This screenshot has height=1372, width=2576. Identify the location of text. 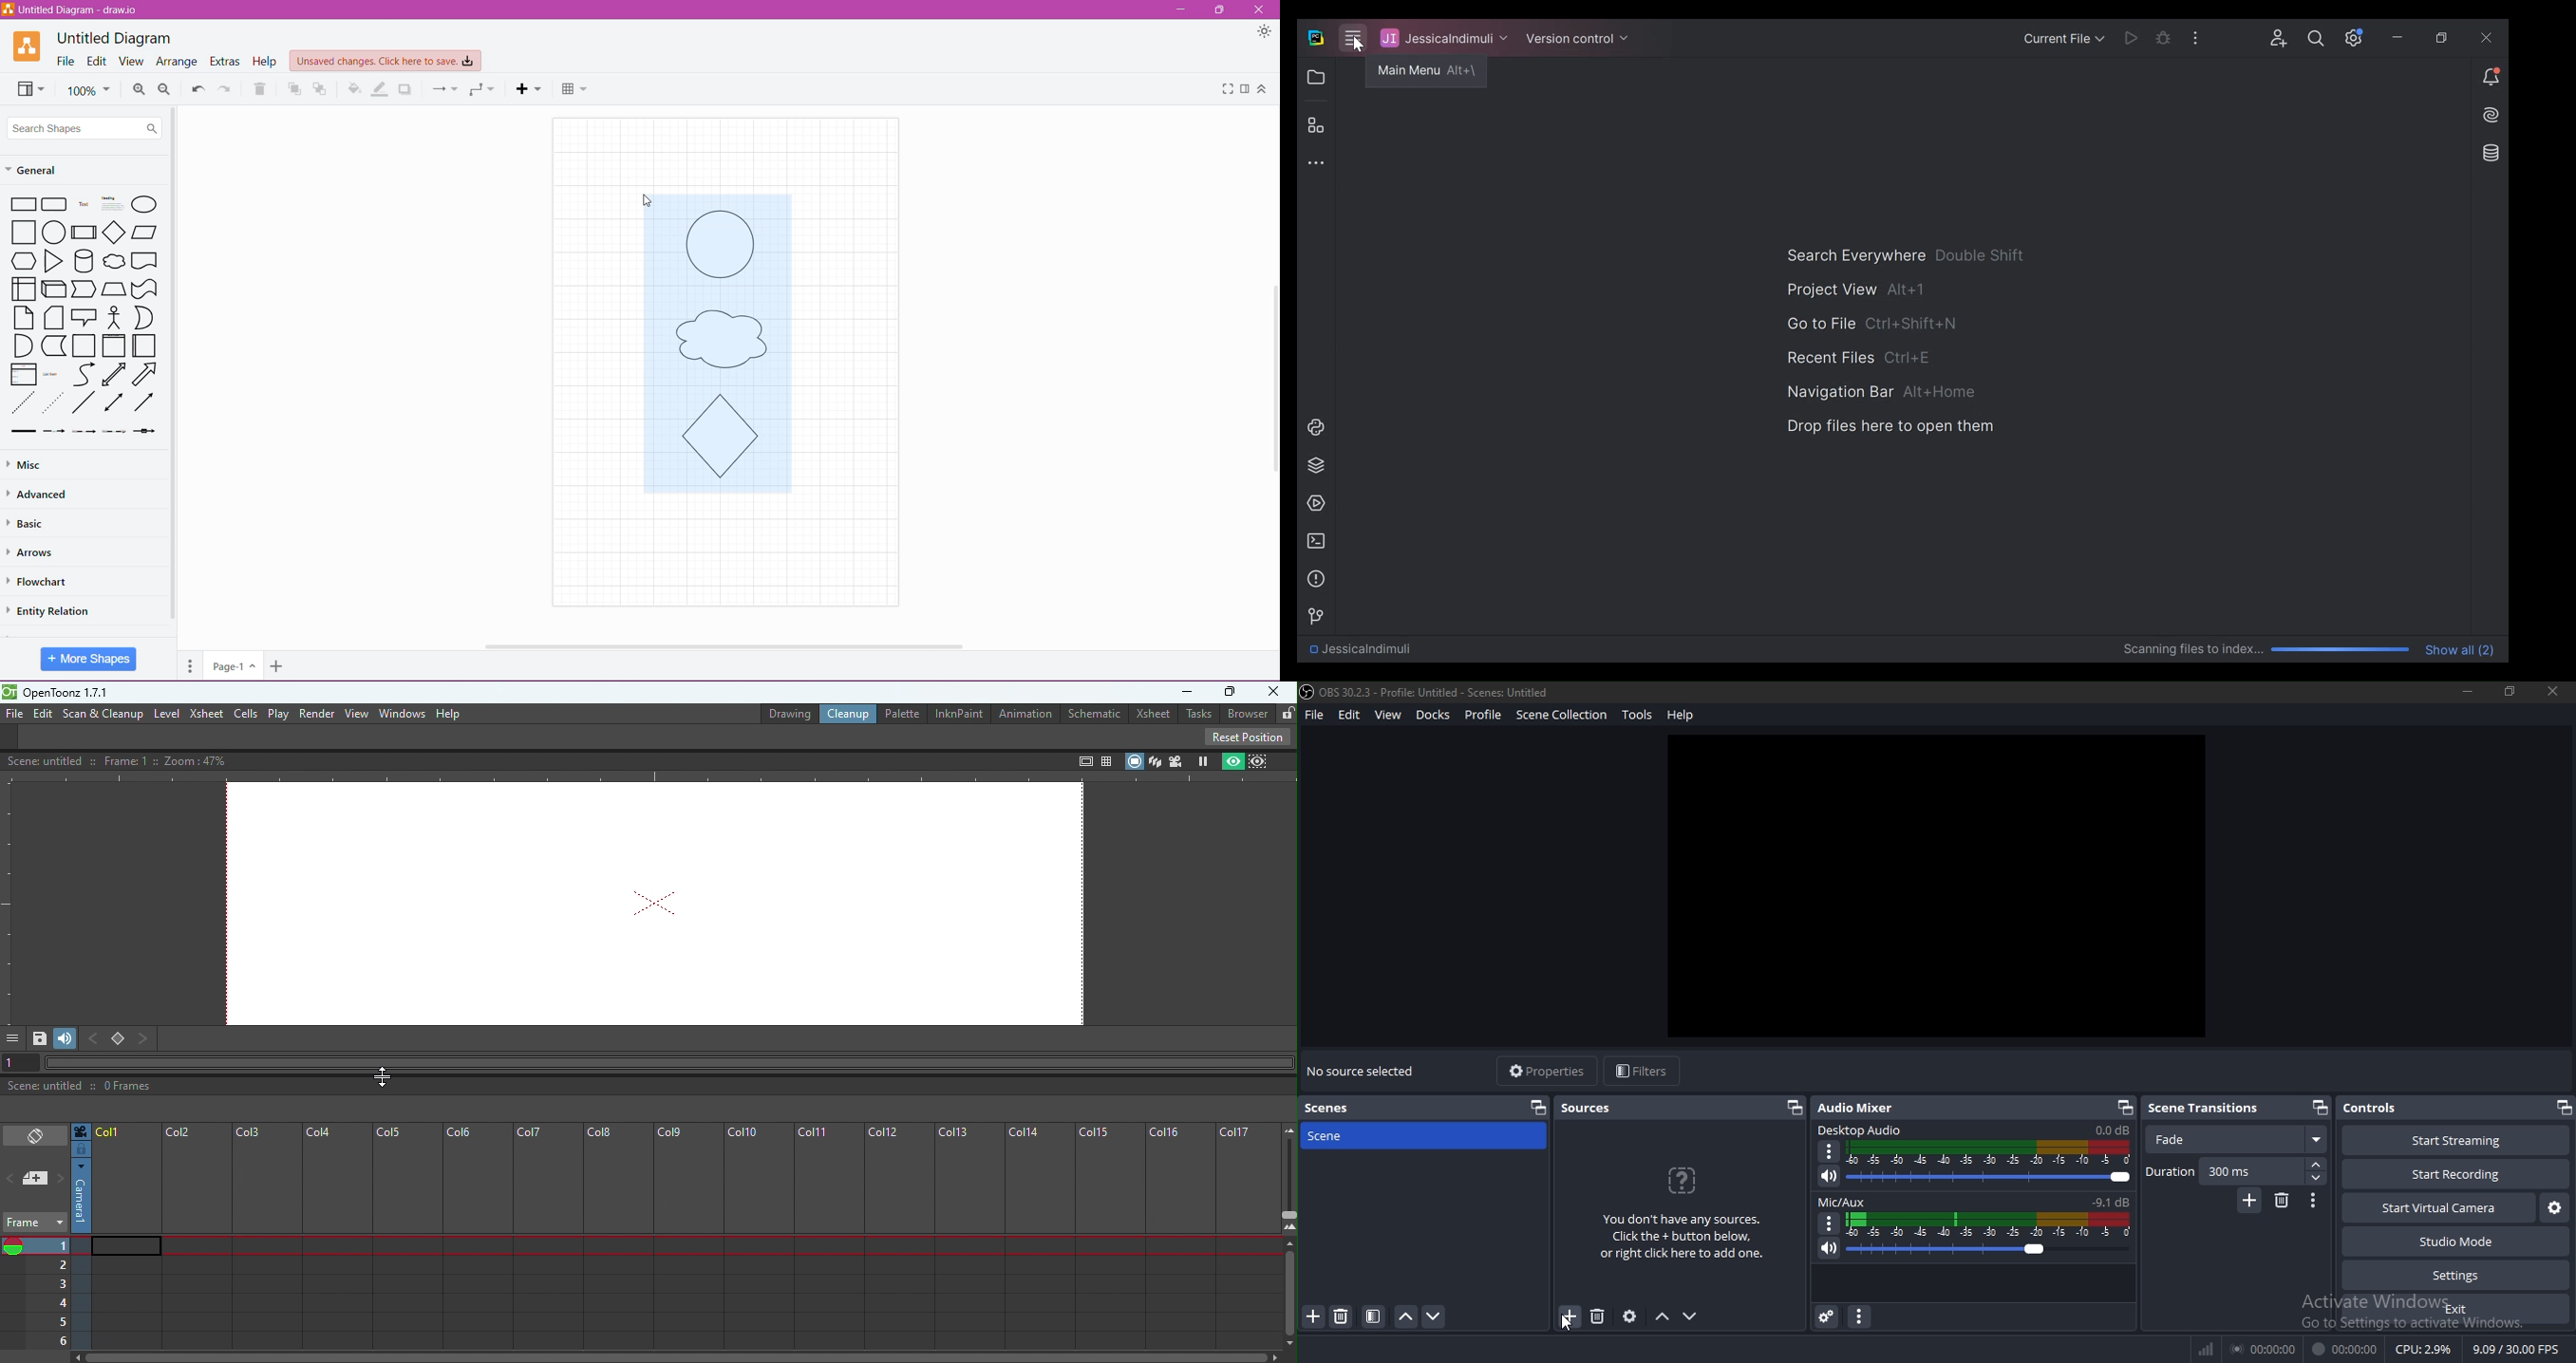
(1370, 1070).